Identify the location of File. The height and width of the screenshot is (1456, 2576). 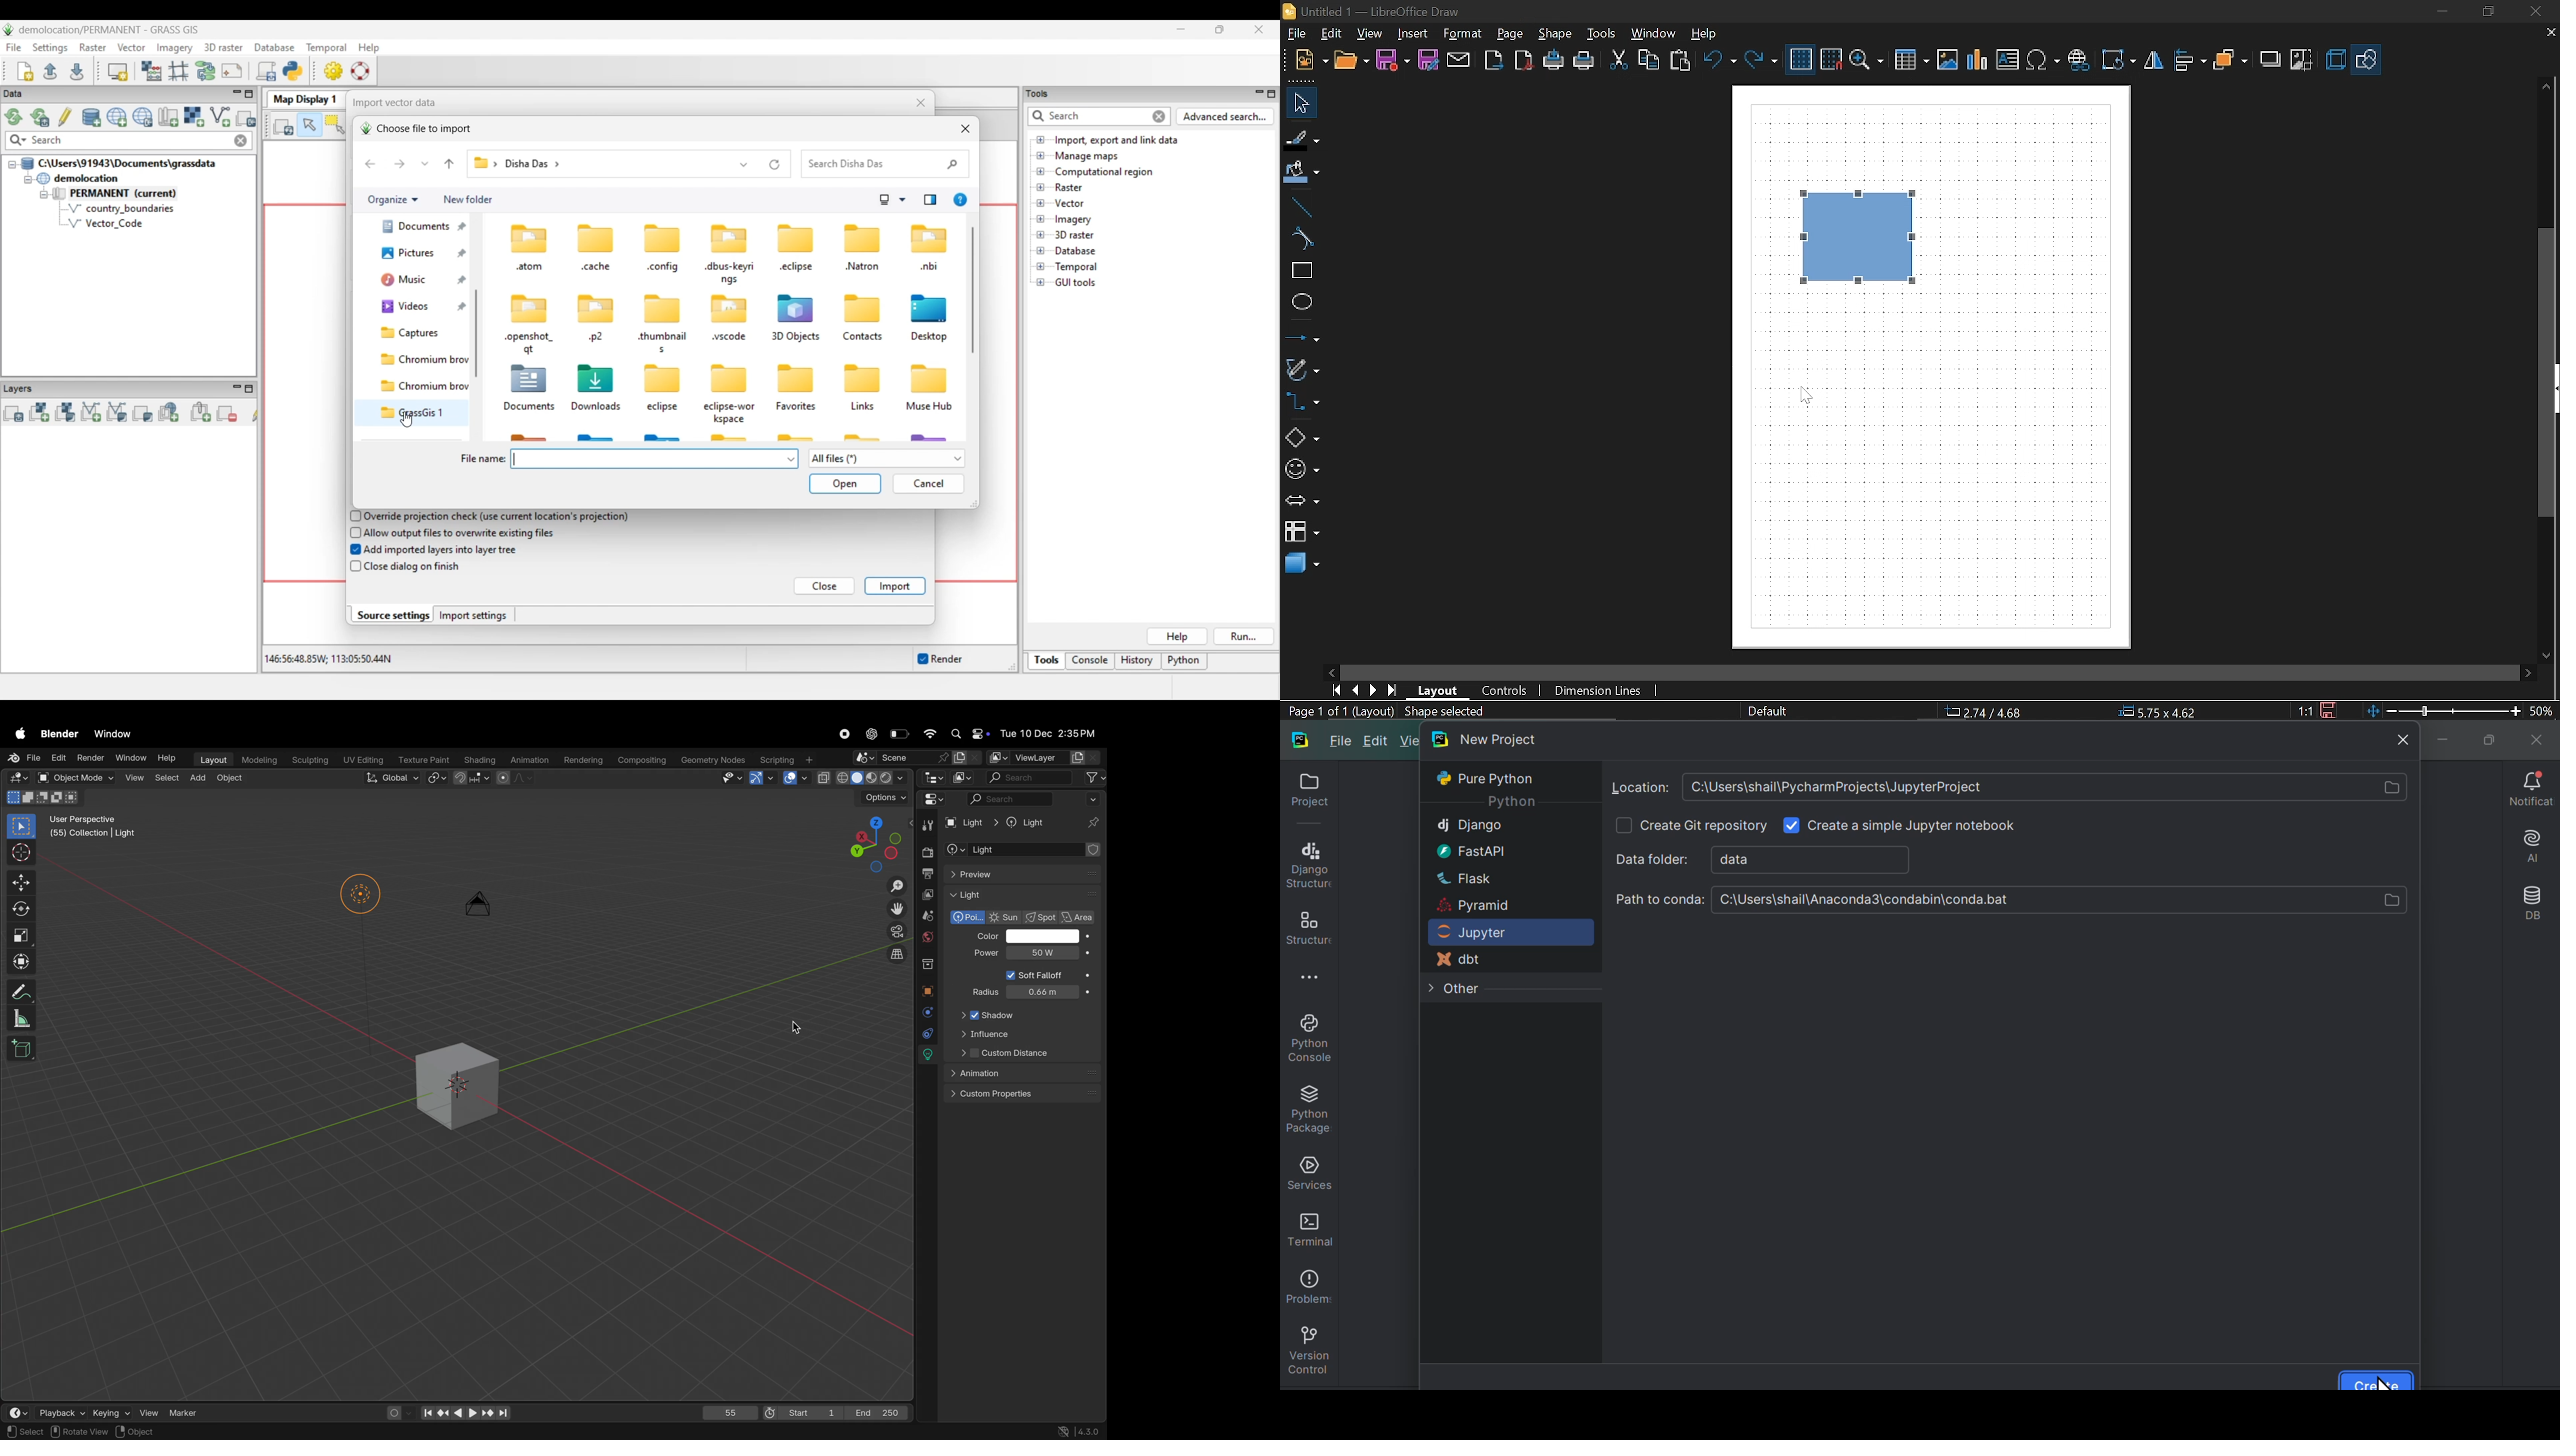
(1295, 34).